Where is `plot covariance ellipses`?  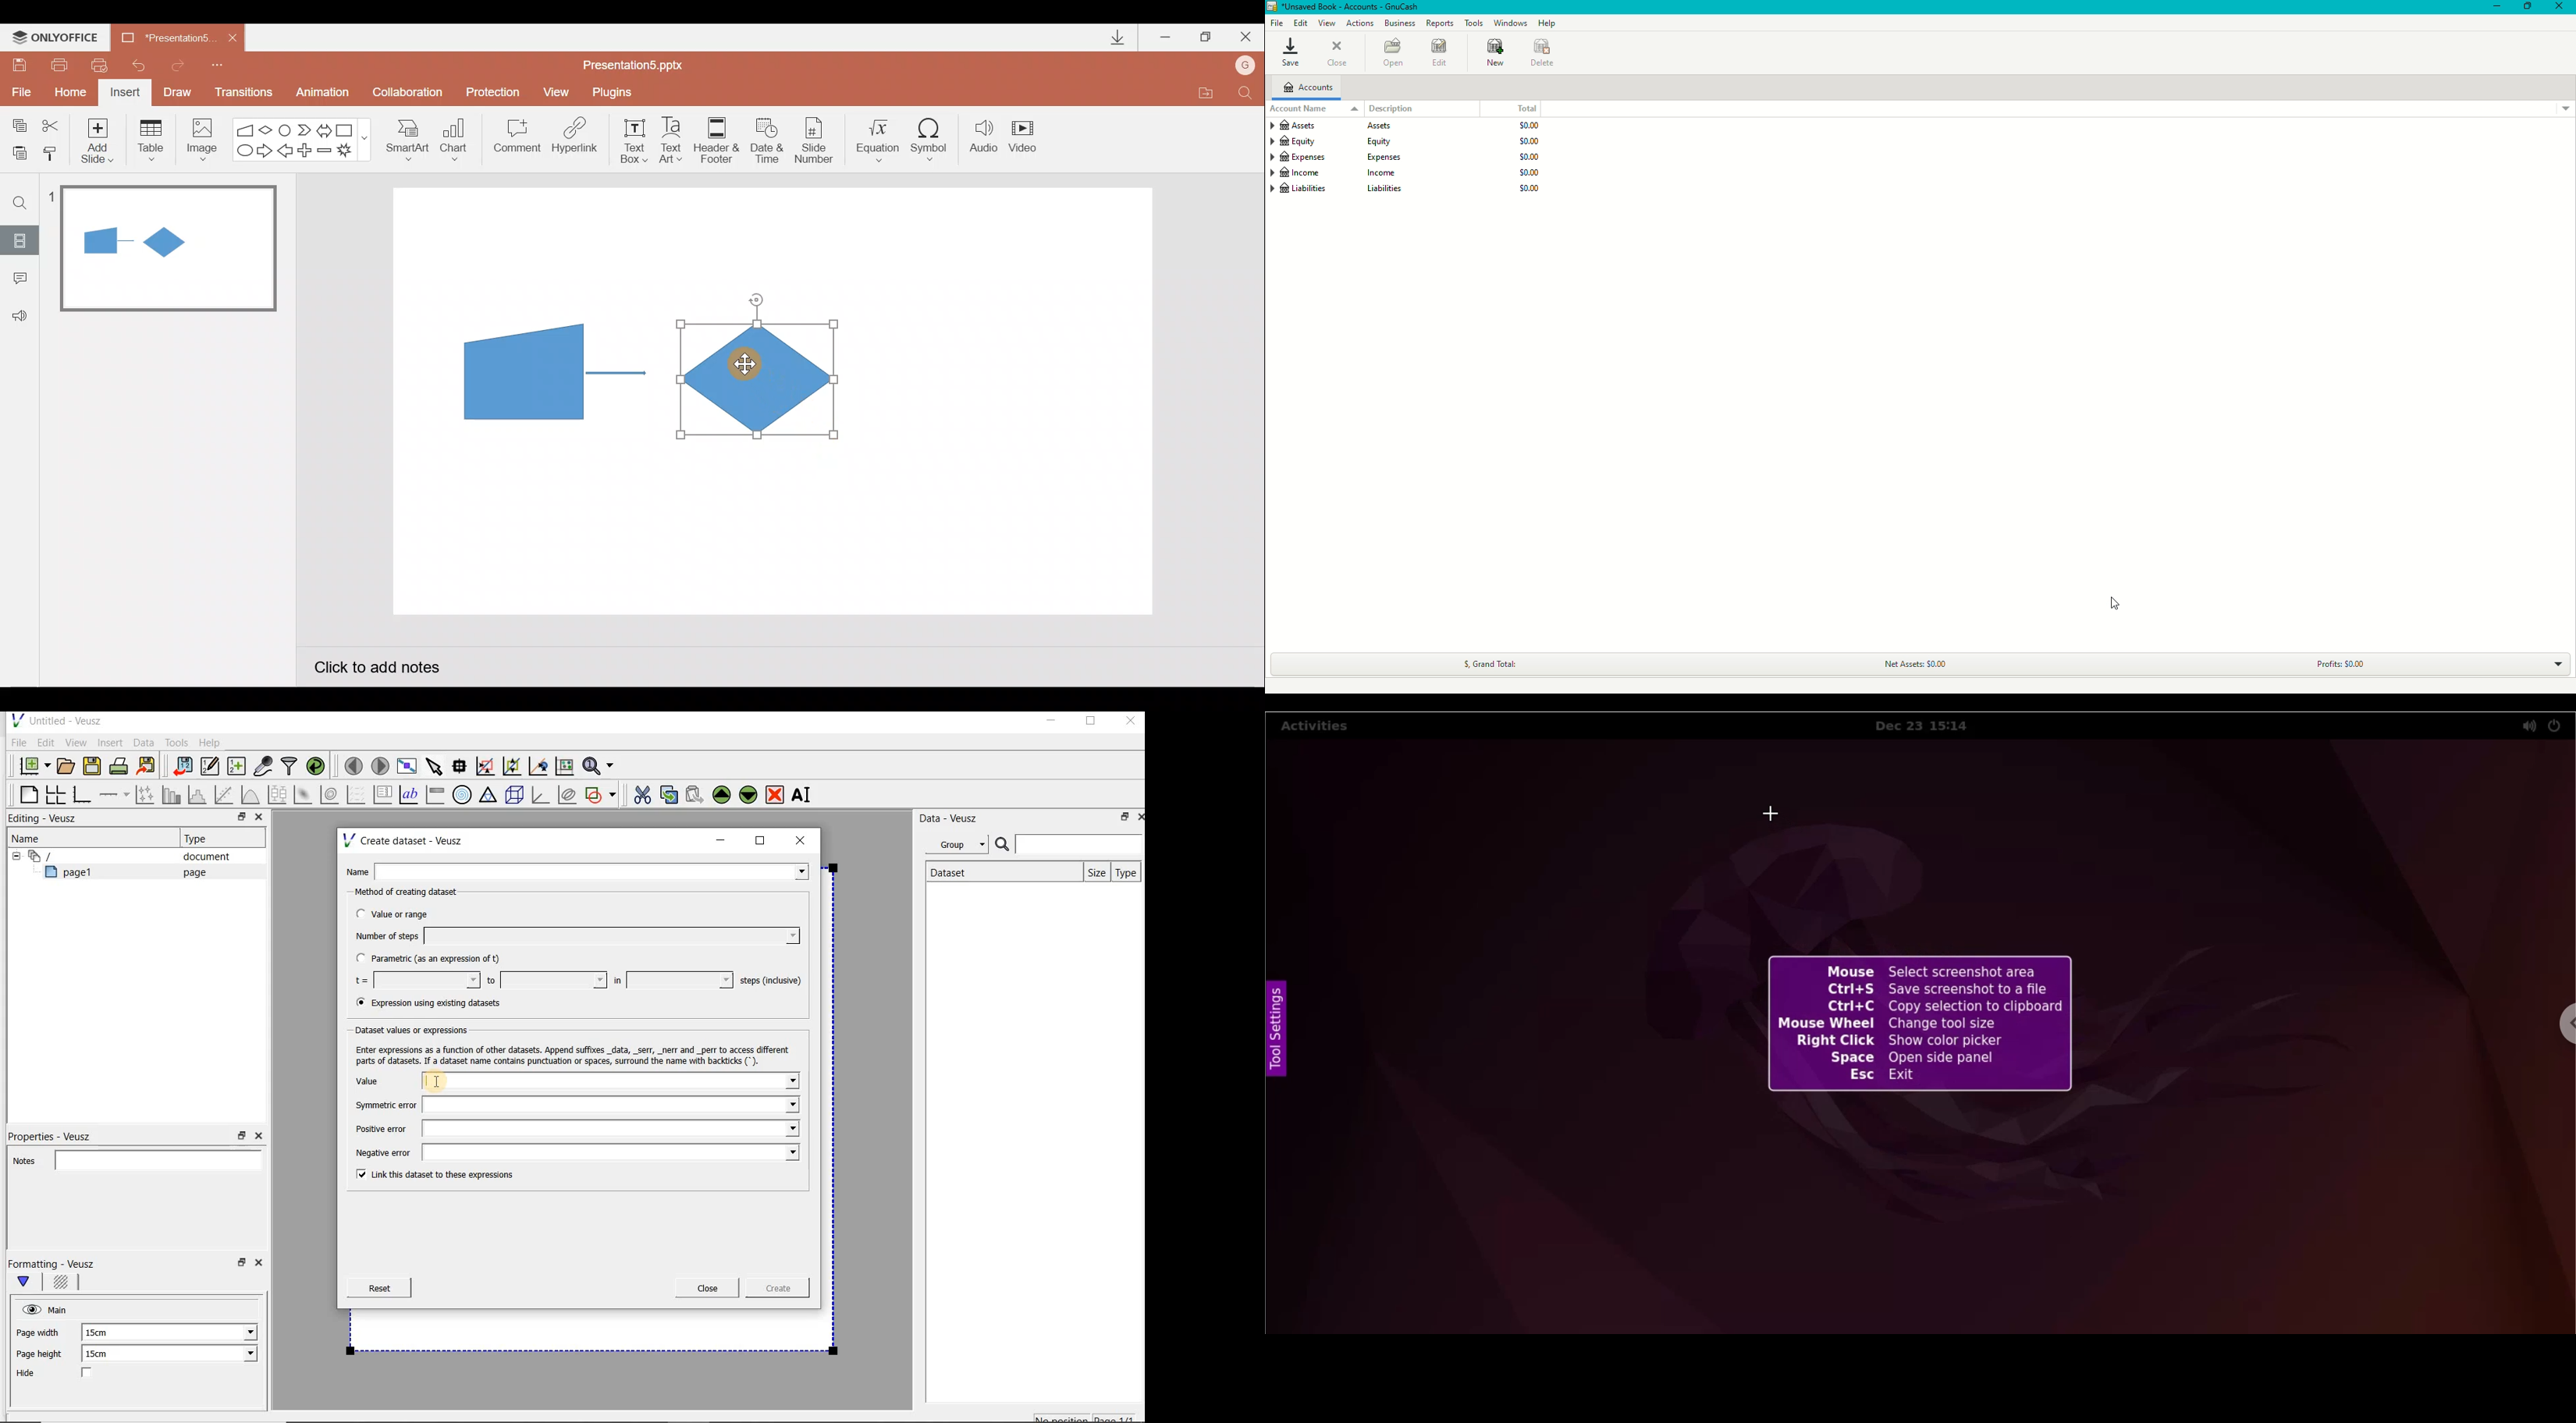
plot covariance ellipses is located at coordinates (568, 795).